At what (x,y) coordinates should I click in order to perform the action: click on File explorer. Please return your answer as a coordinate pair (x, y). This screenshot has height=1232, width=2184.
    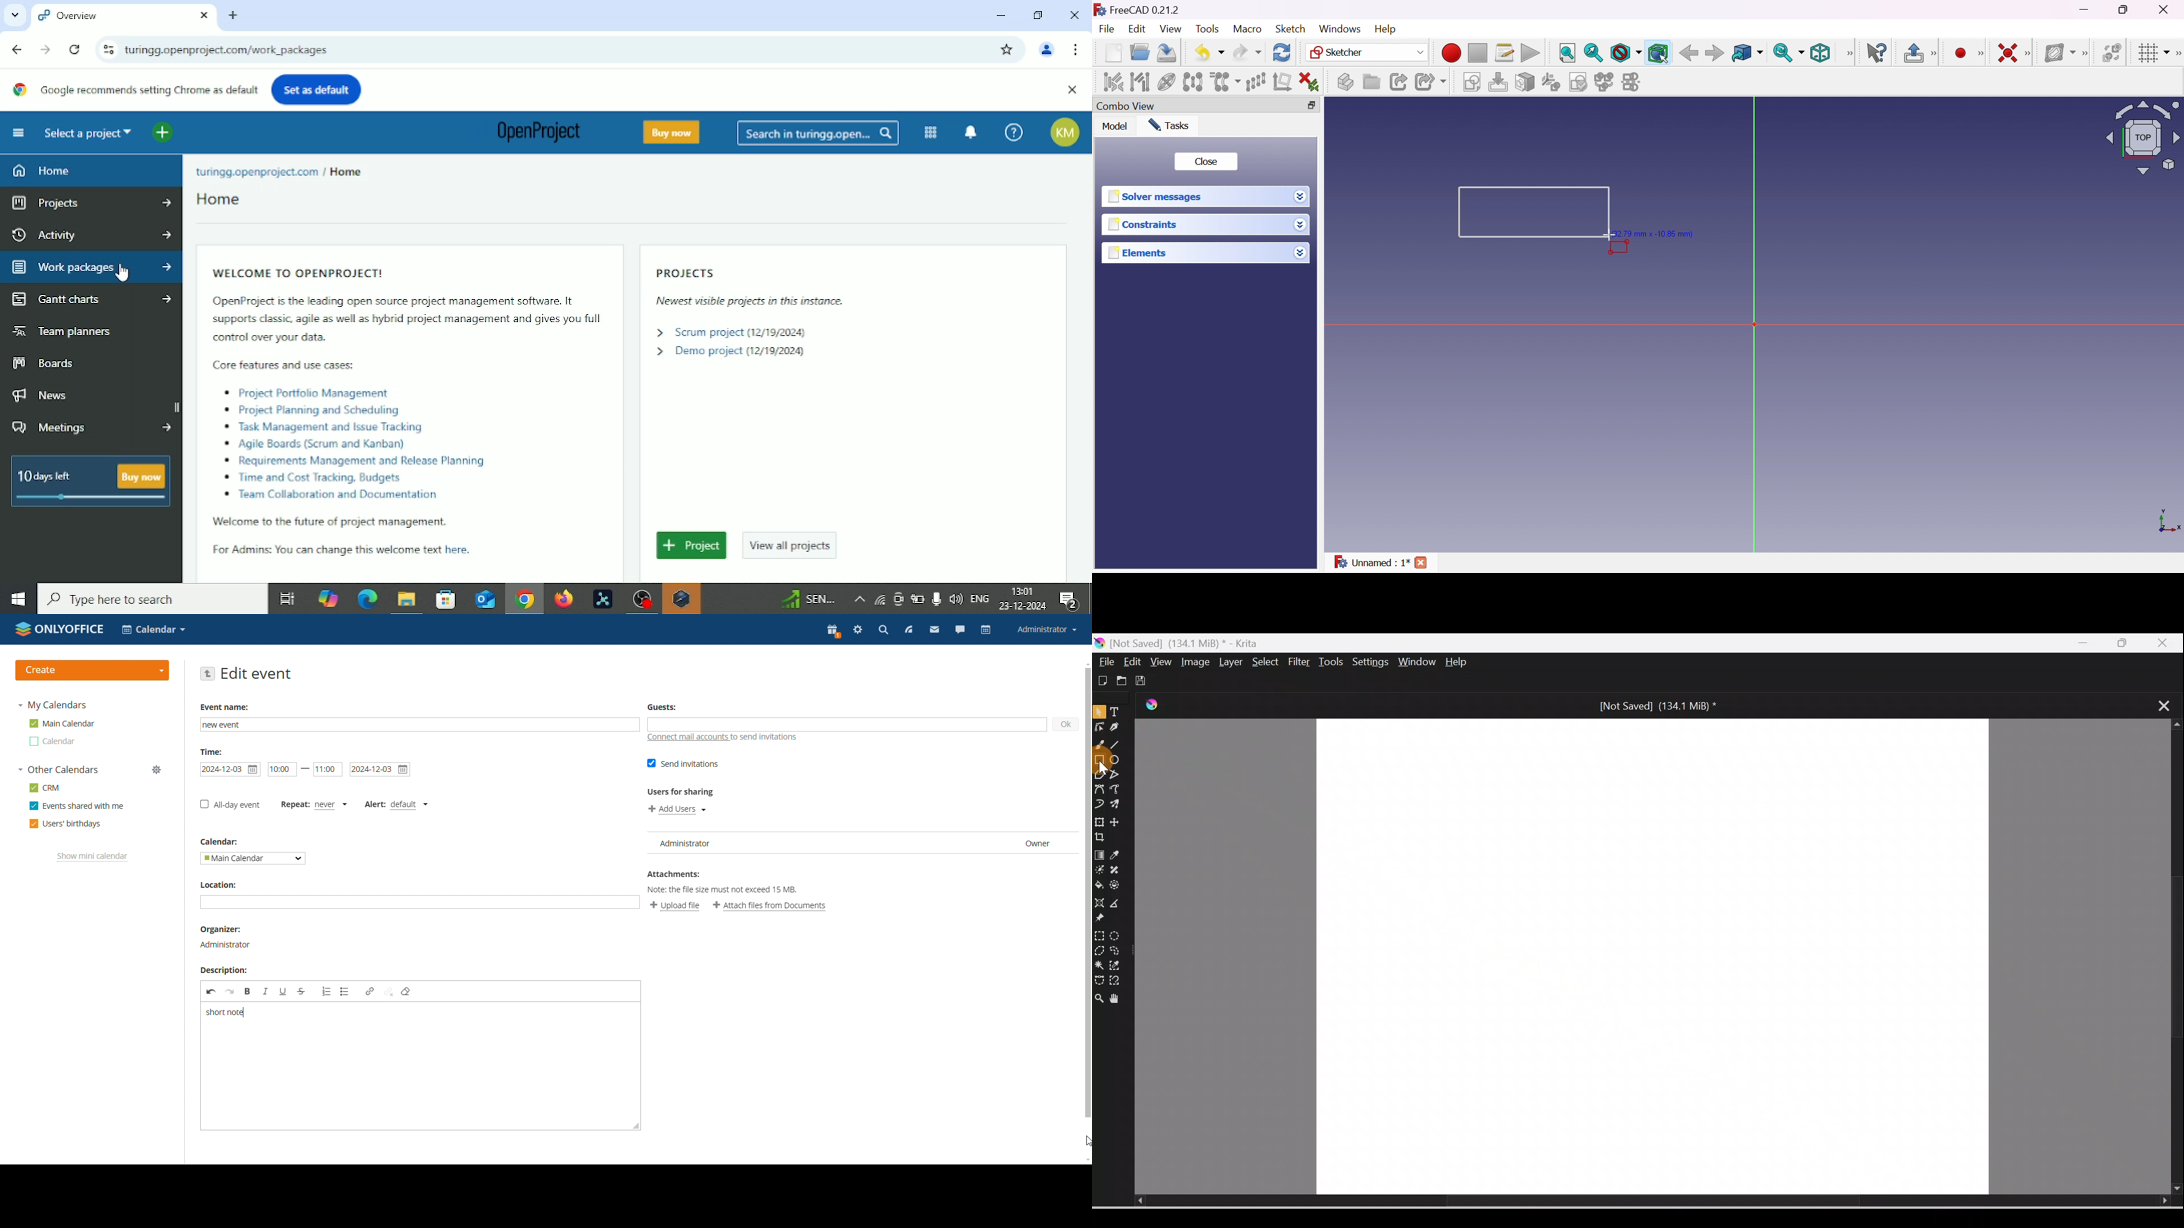
    Looking at the image, I should click on (405, 601).